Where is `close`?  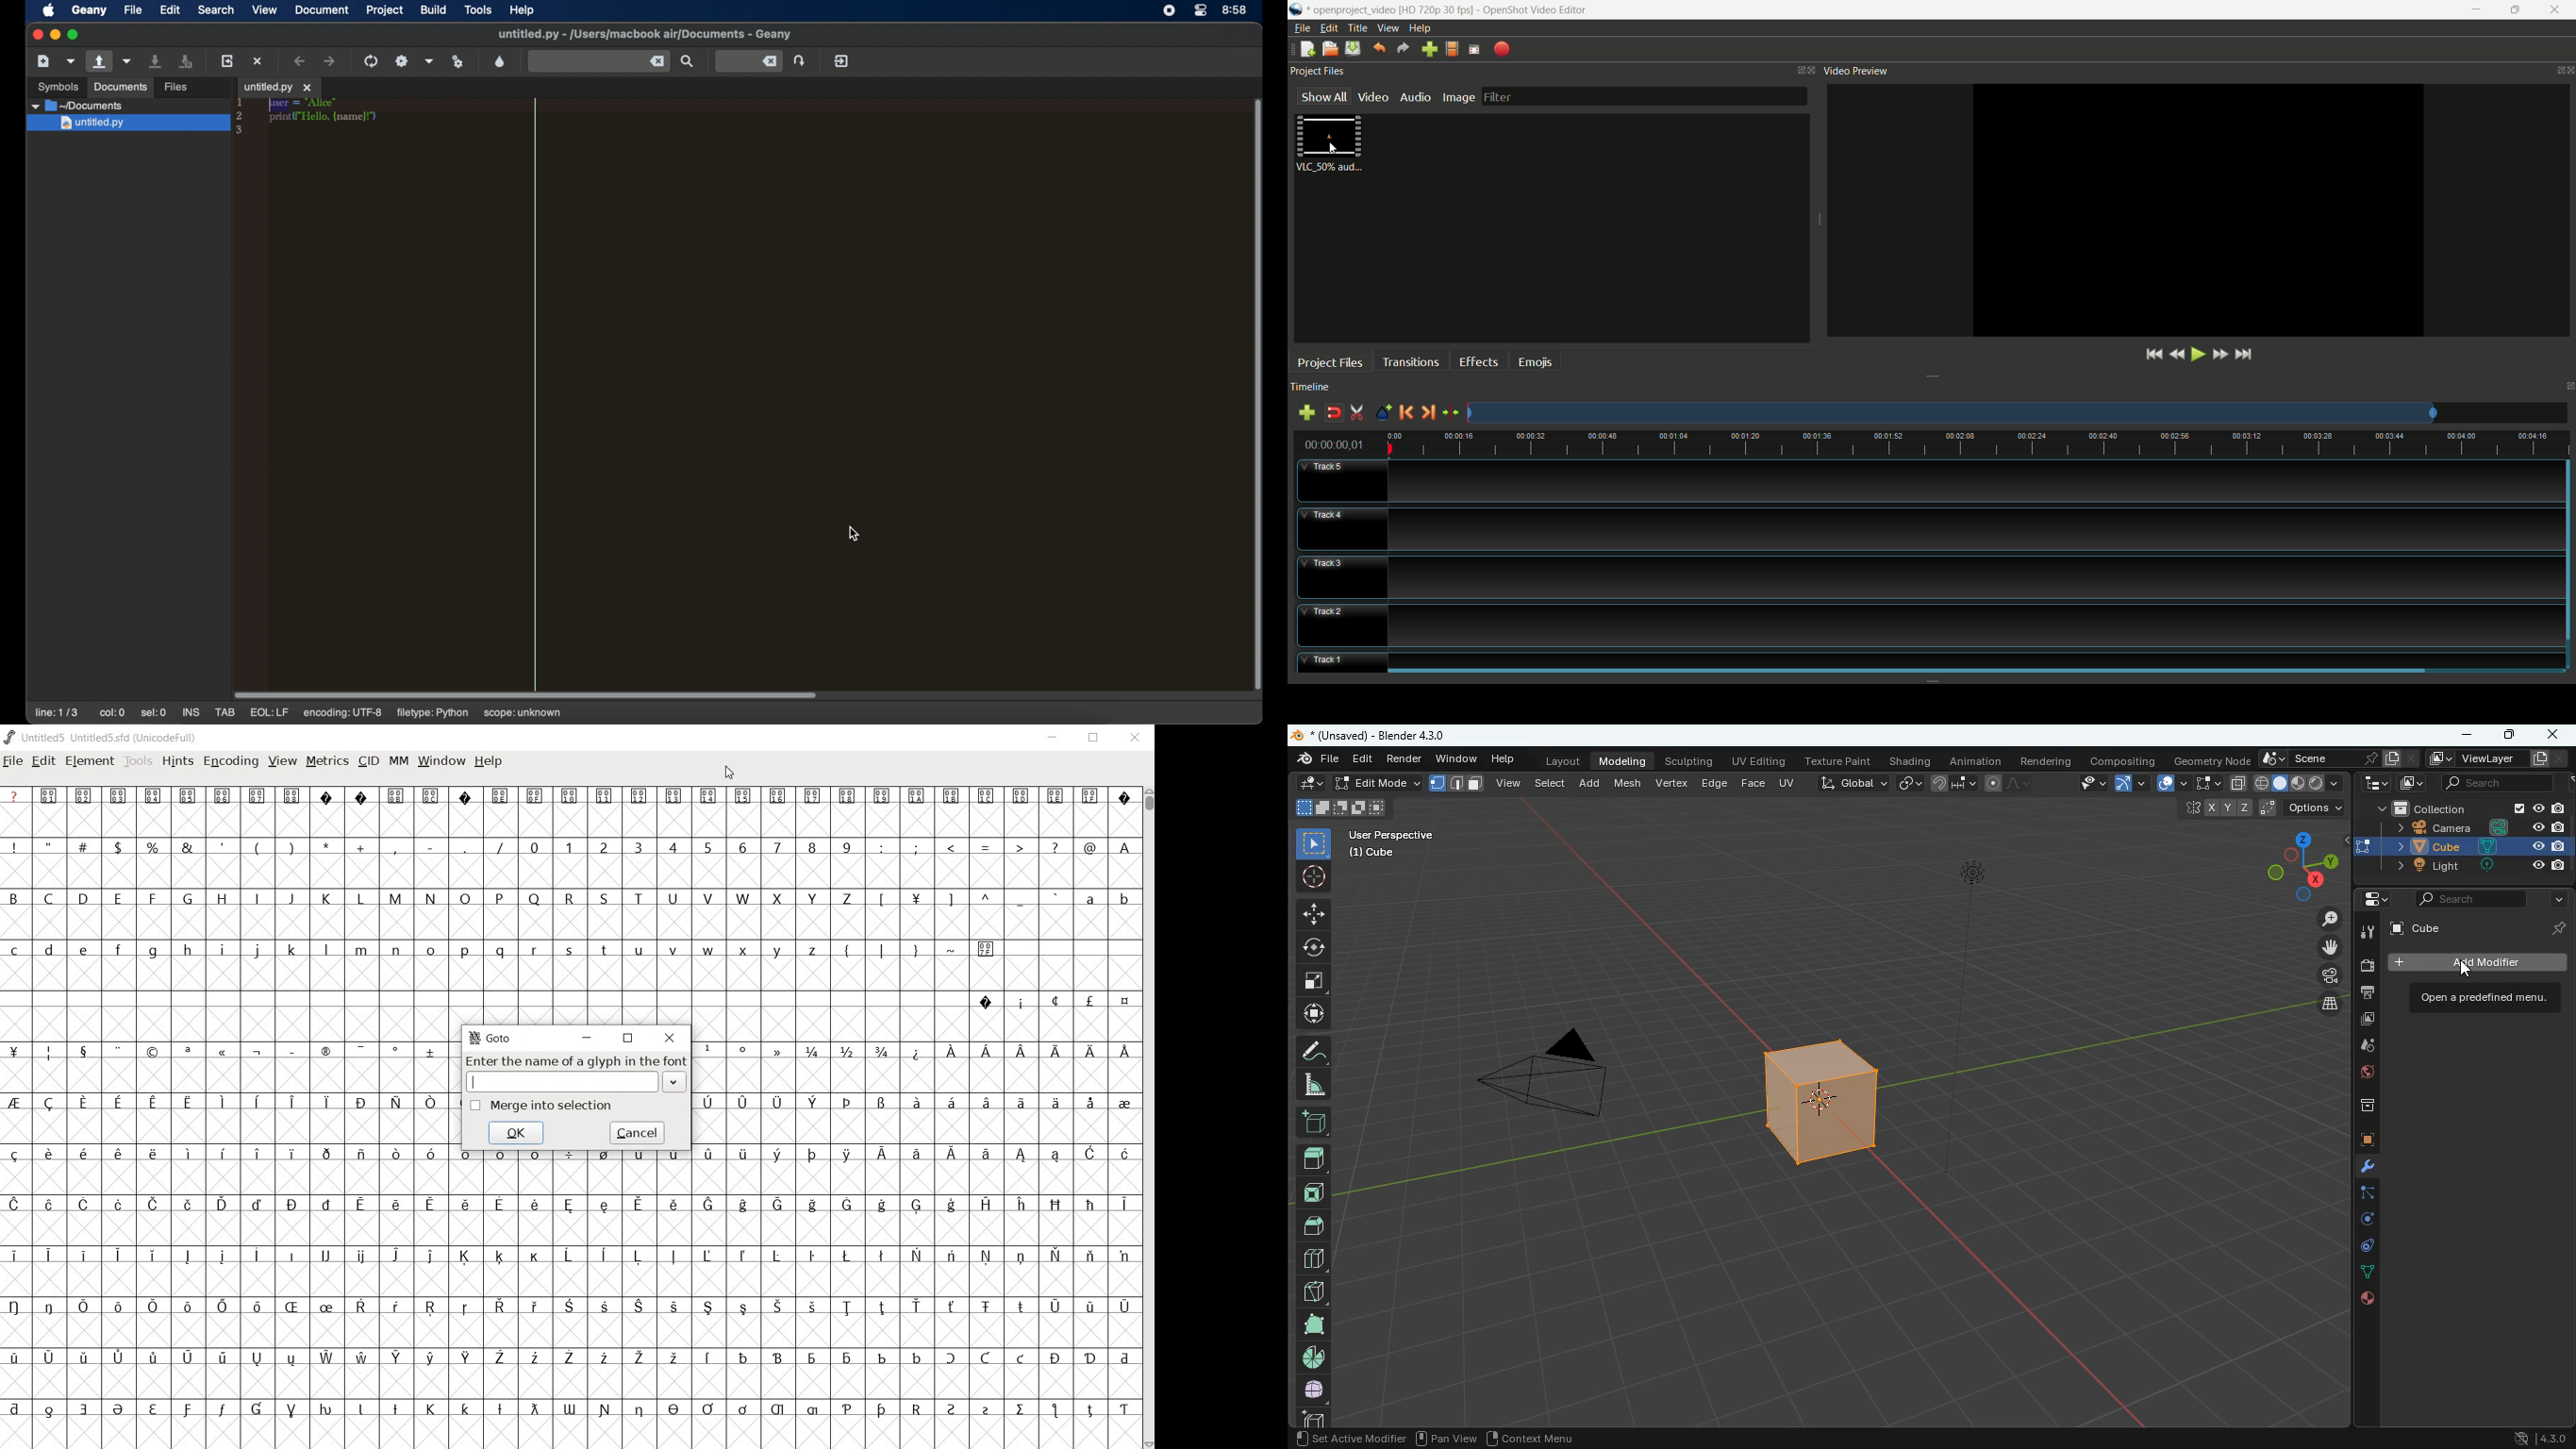 close is located at coordinates (1137, 739).